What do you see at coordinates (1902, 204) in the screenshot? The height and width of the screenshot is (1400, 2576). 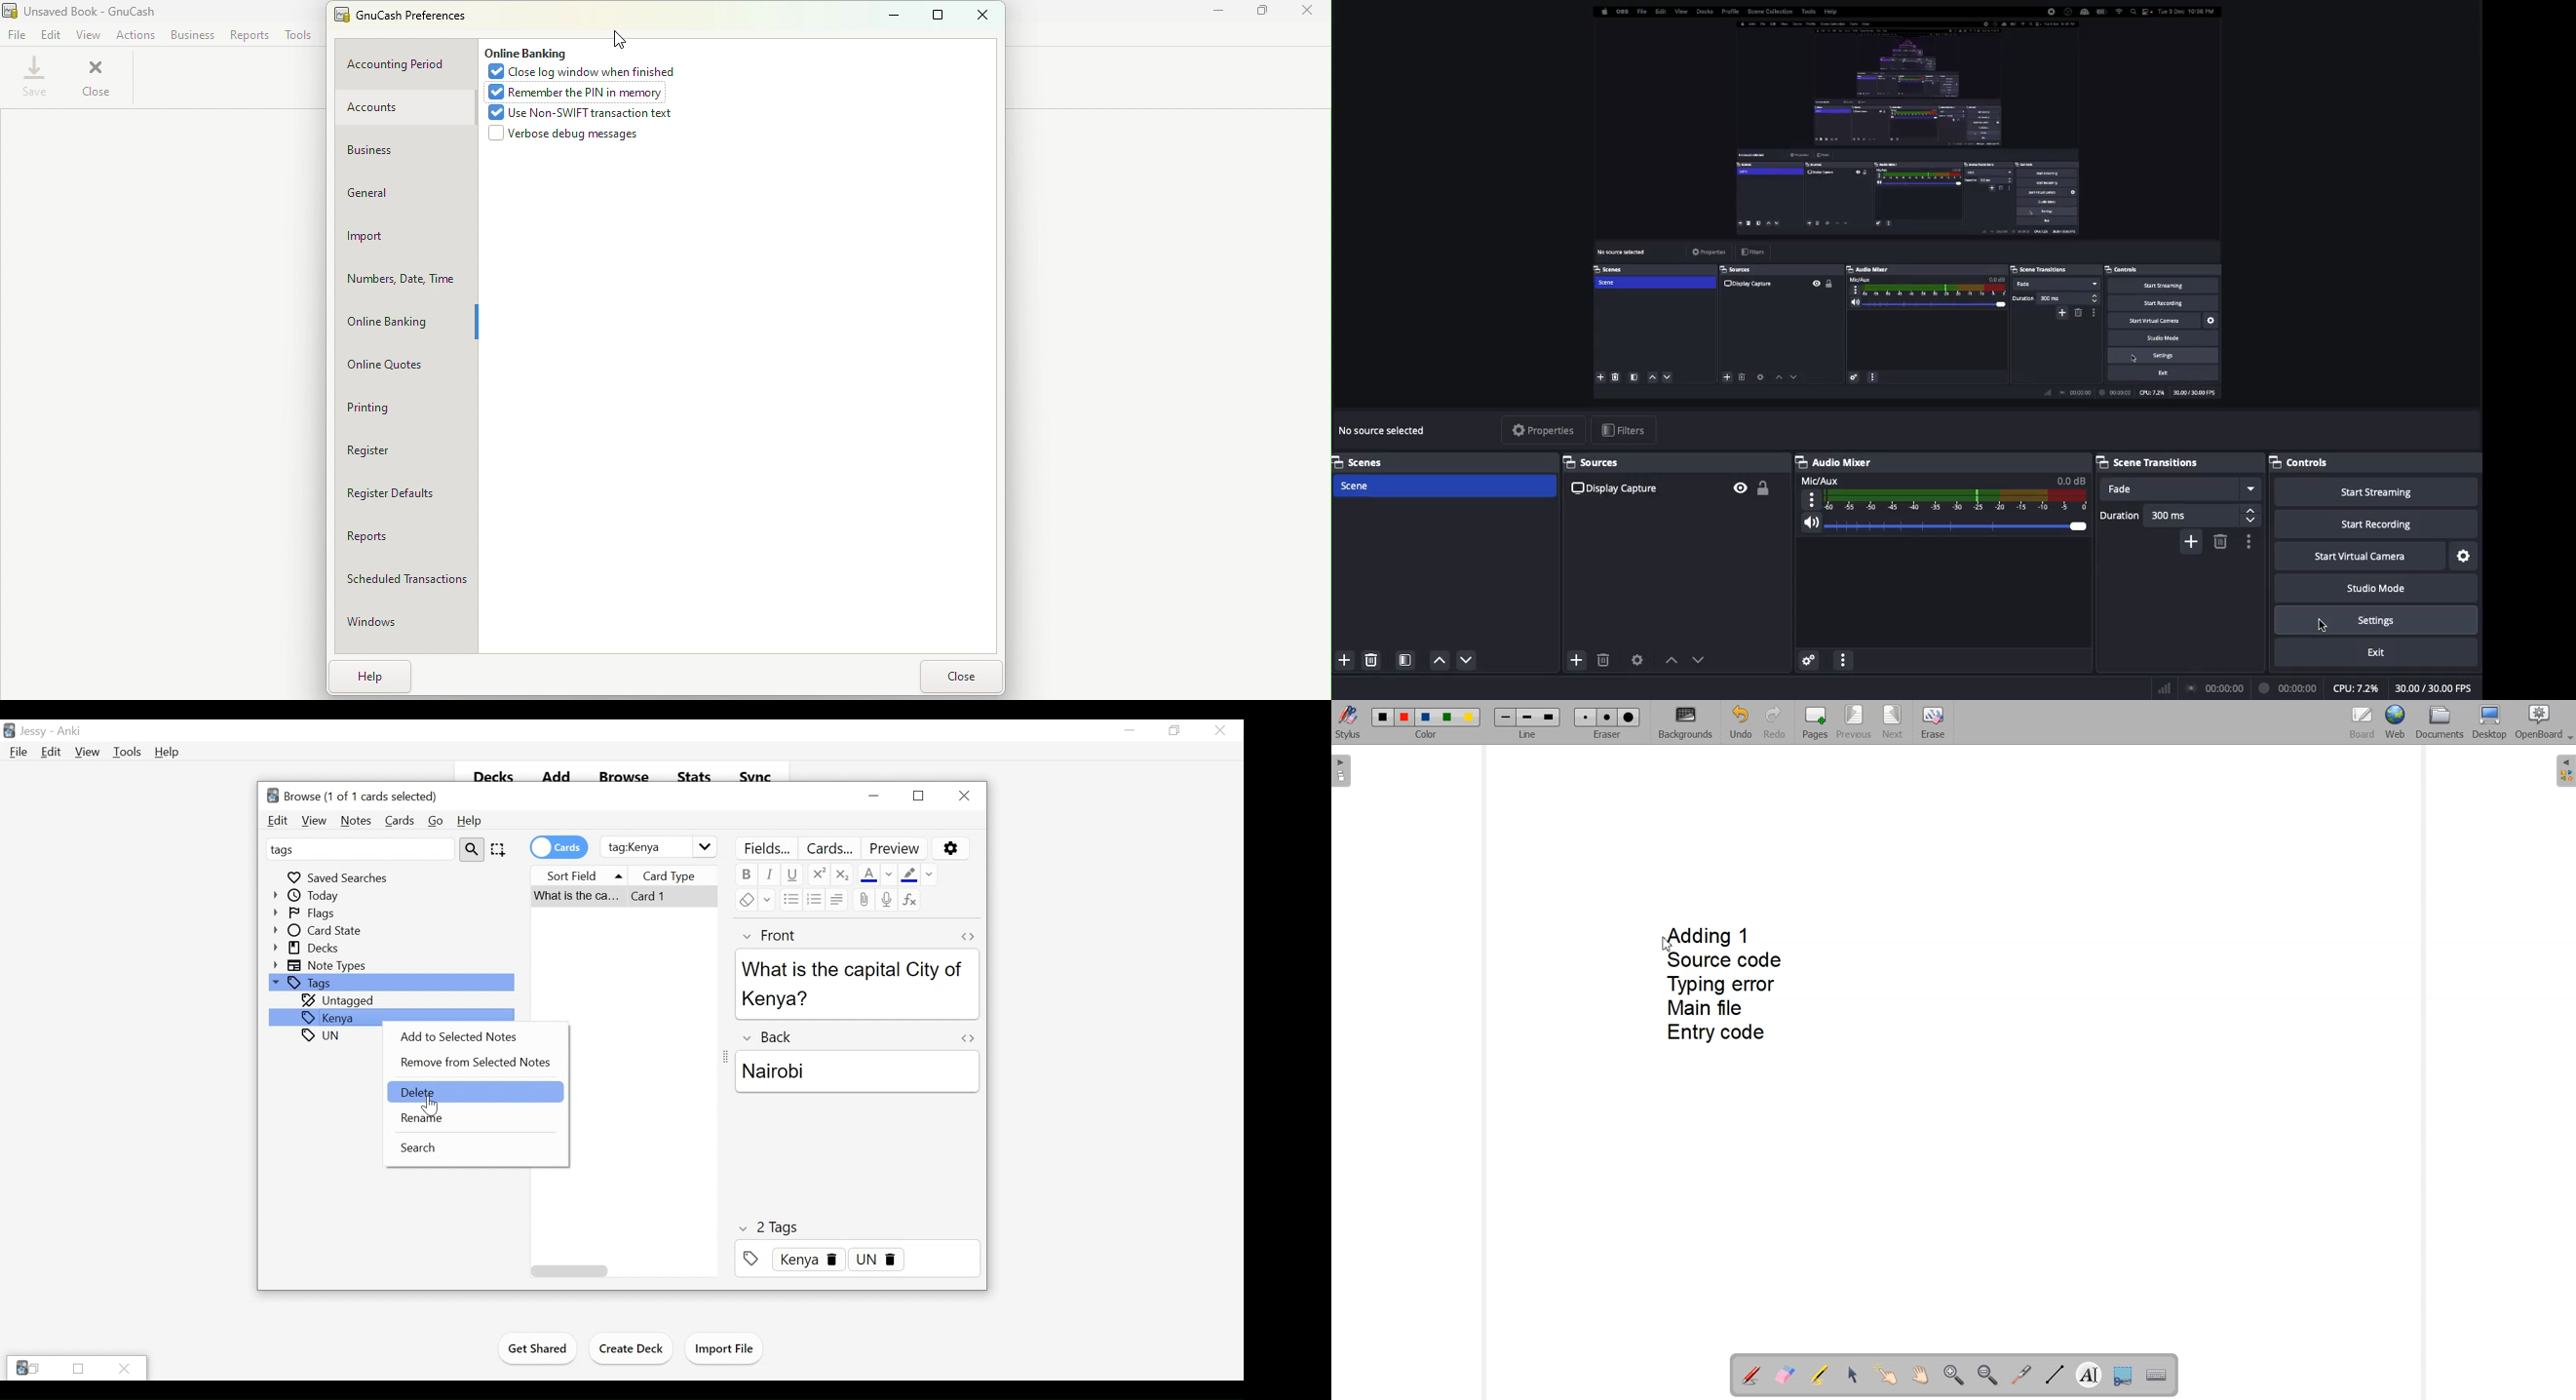 I see `Selected` at bounding box center [1902, 204].